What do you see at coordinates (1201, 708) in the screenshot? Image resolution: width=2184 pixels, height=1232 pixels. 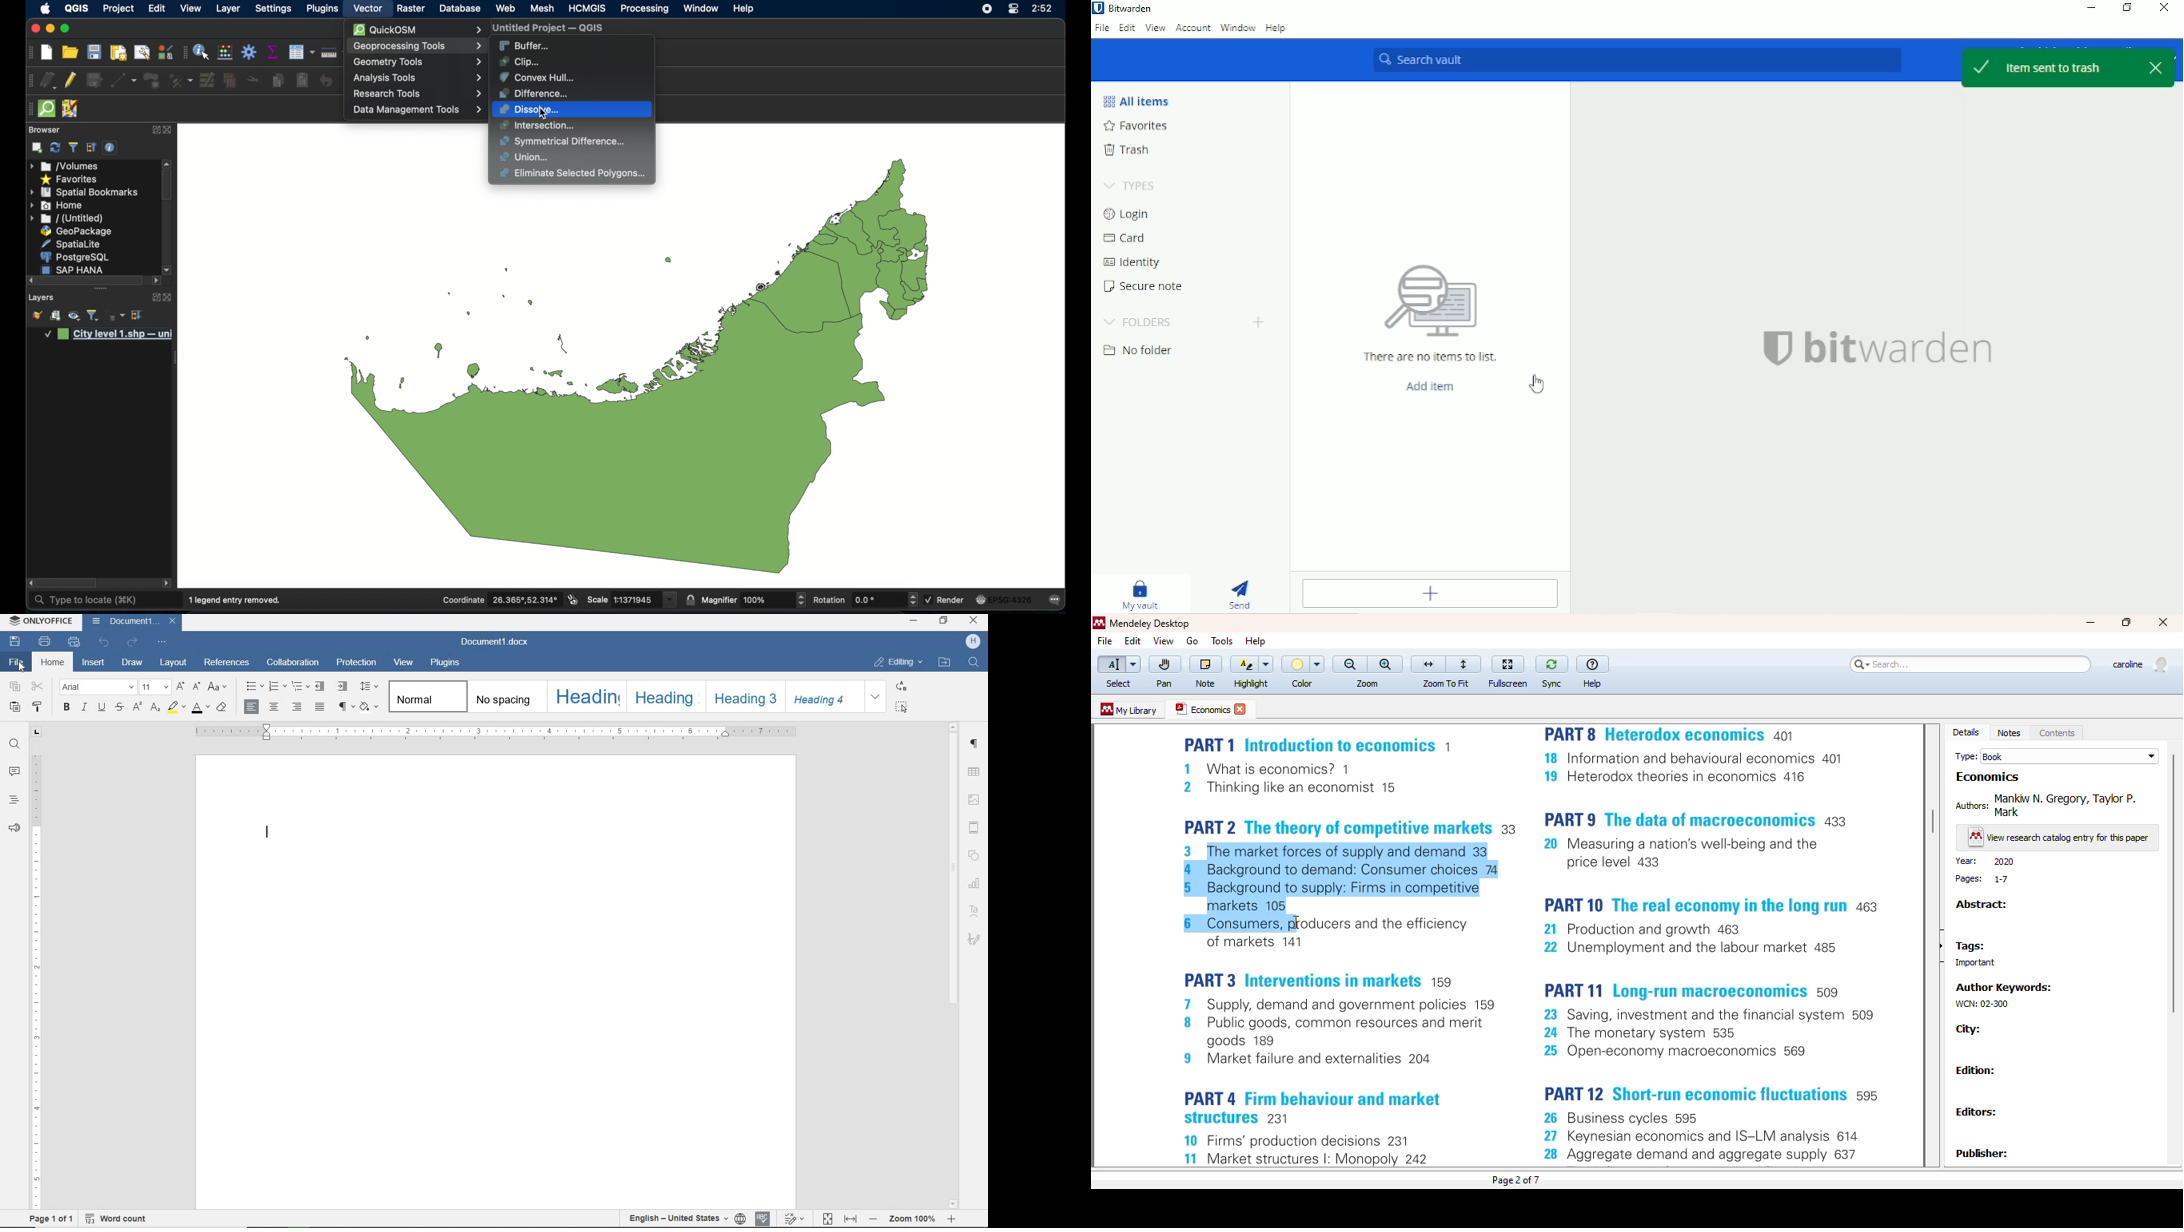 I see `economics` at bounding box center [1201, 708].